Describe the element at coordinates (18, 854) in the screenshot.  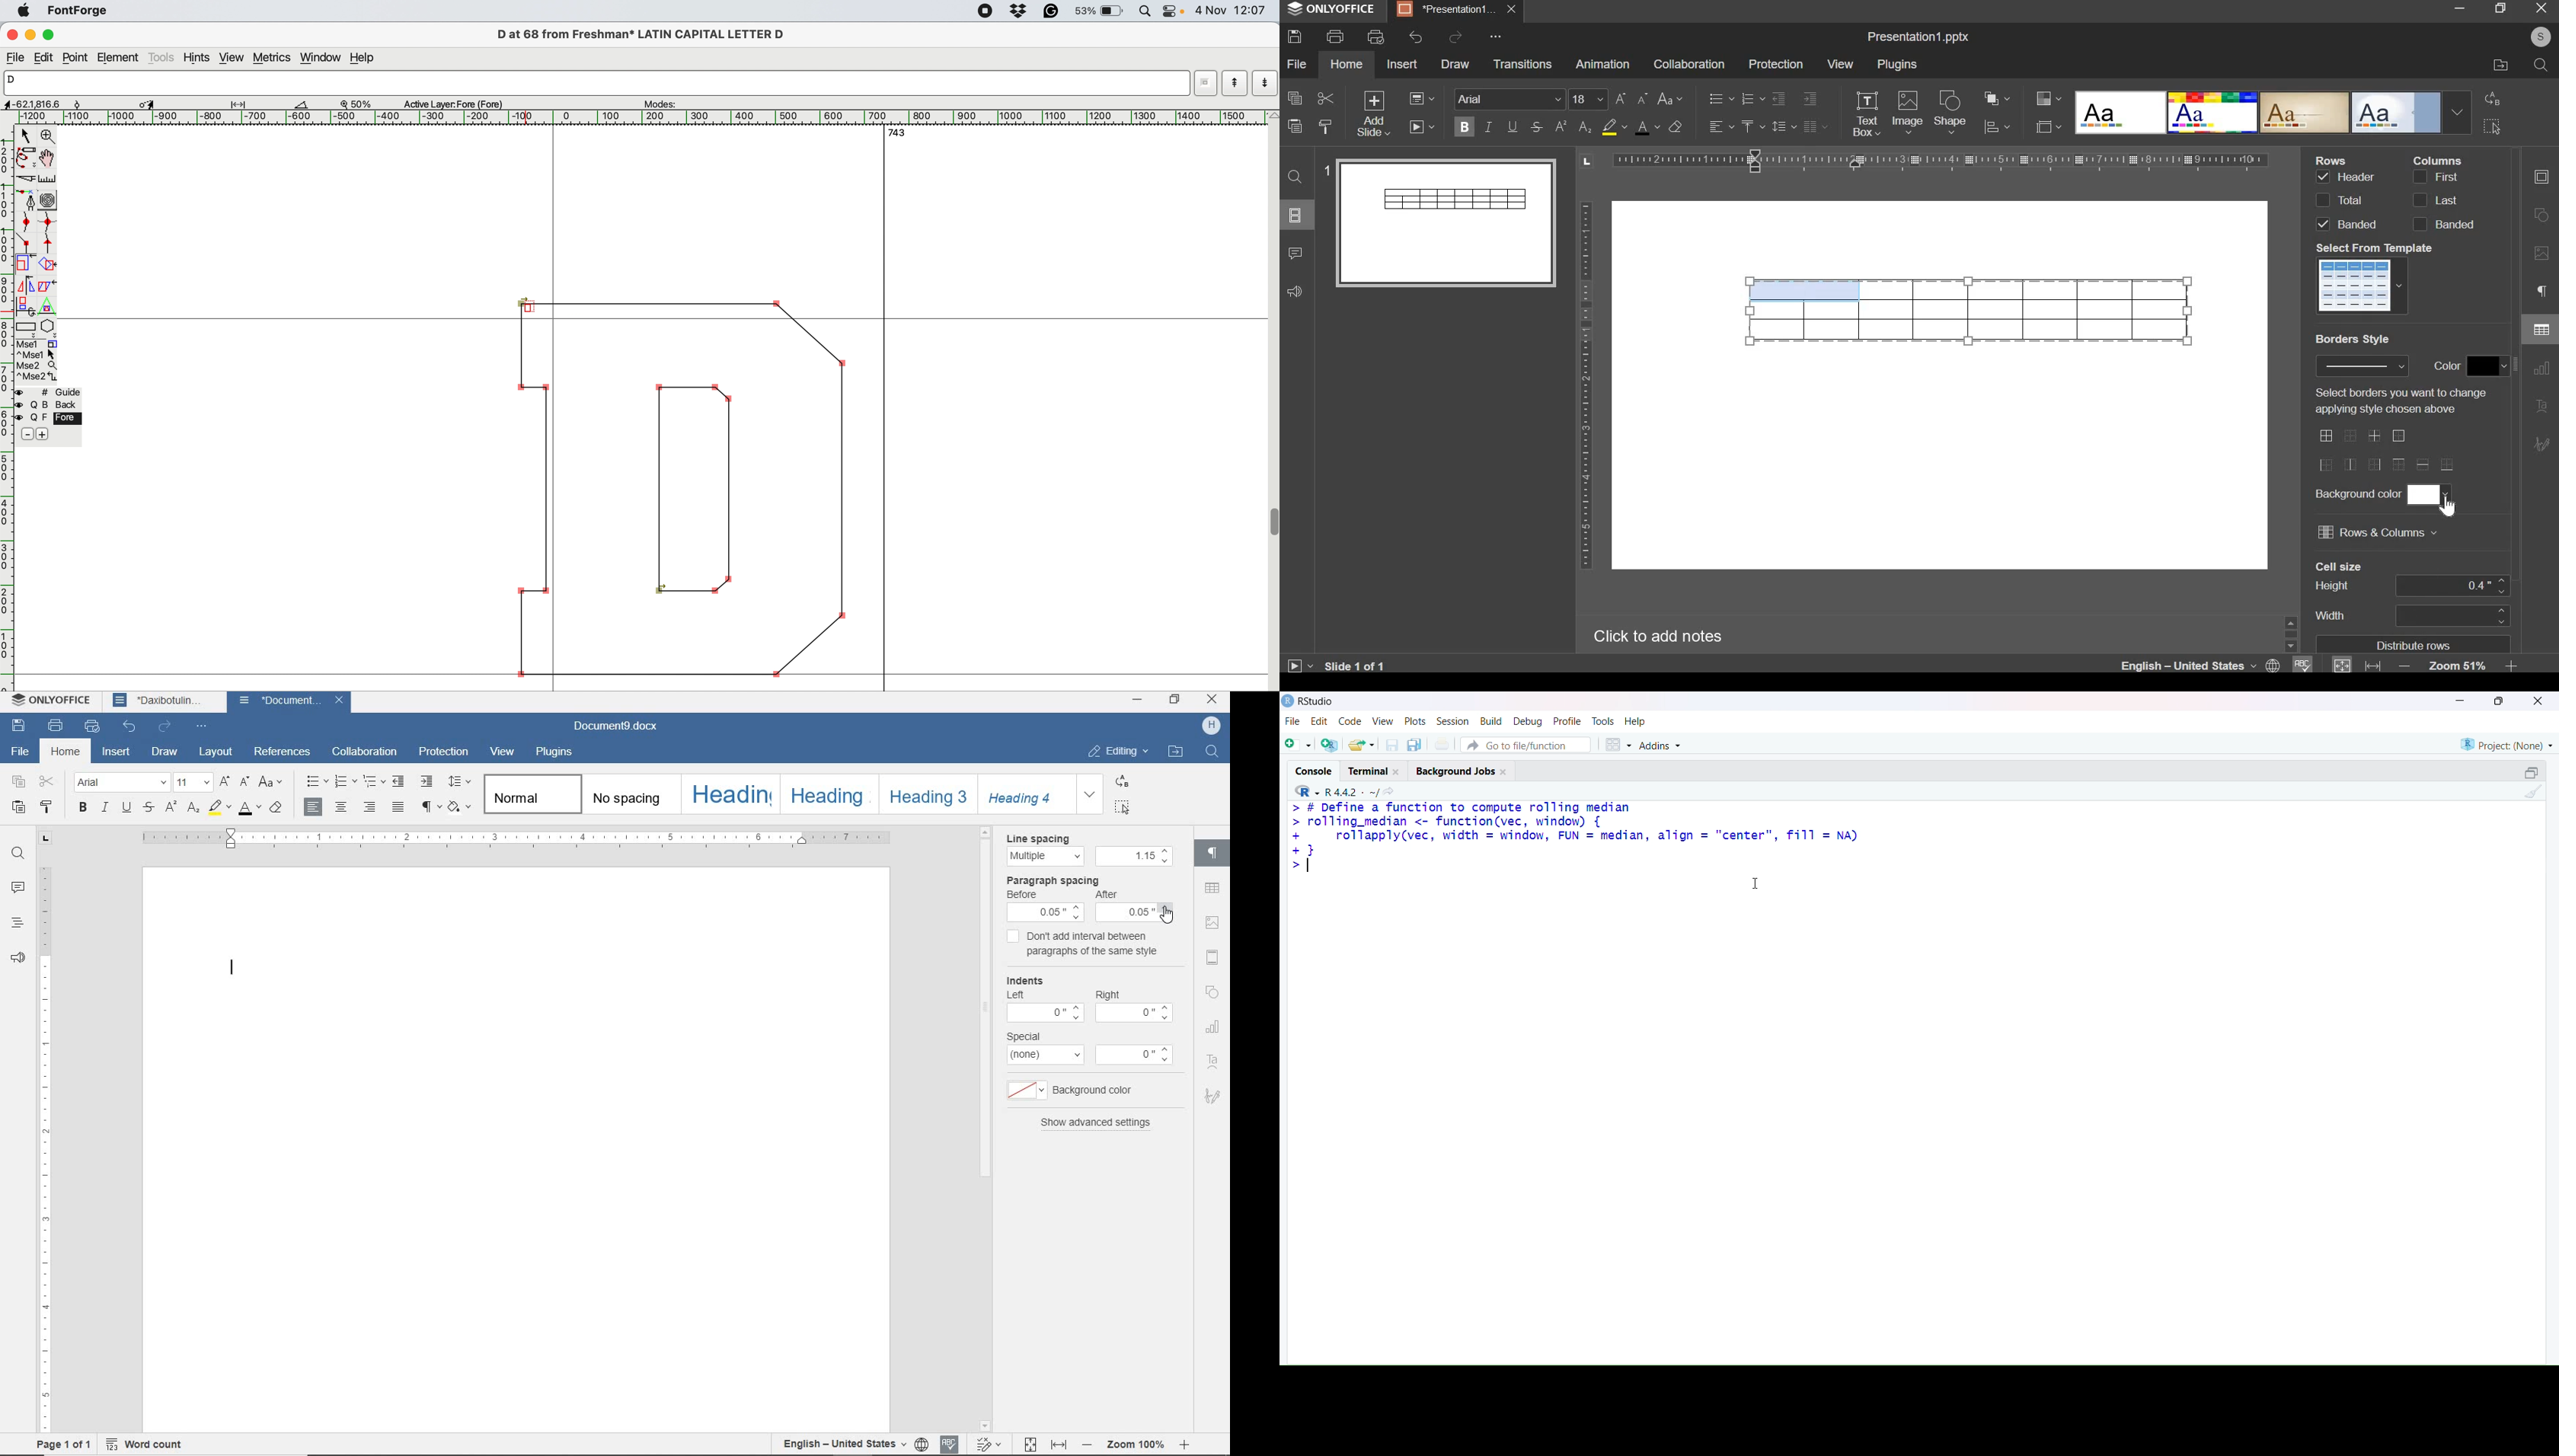
I see `find` at that location.